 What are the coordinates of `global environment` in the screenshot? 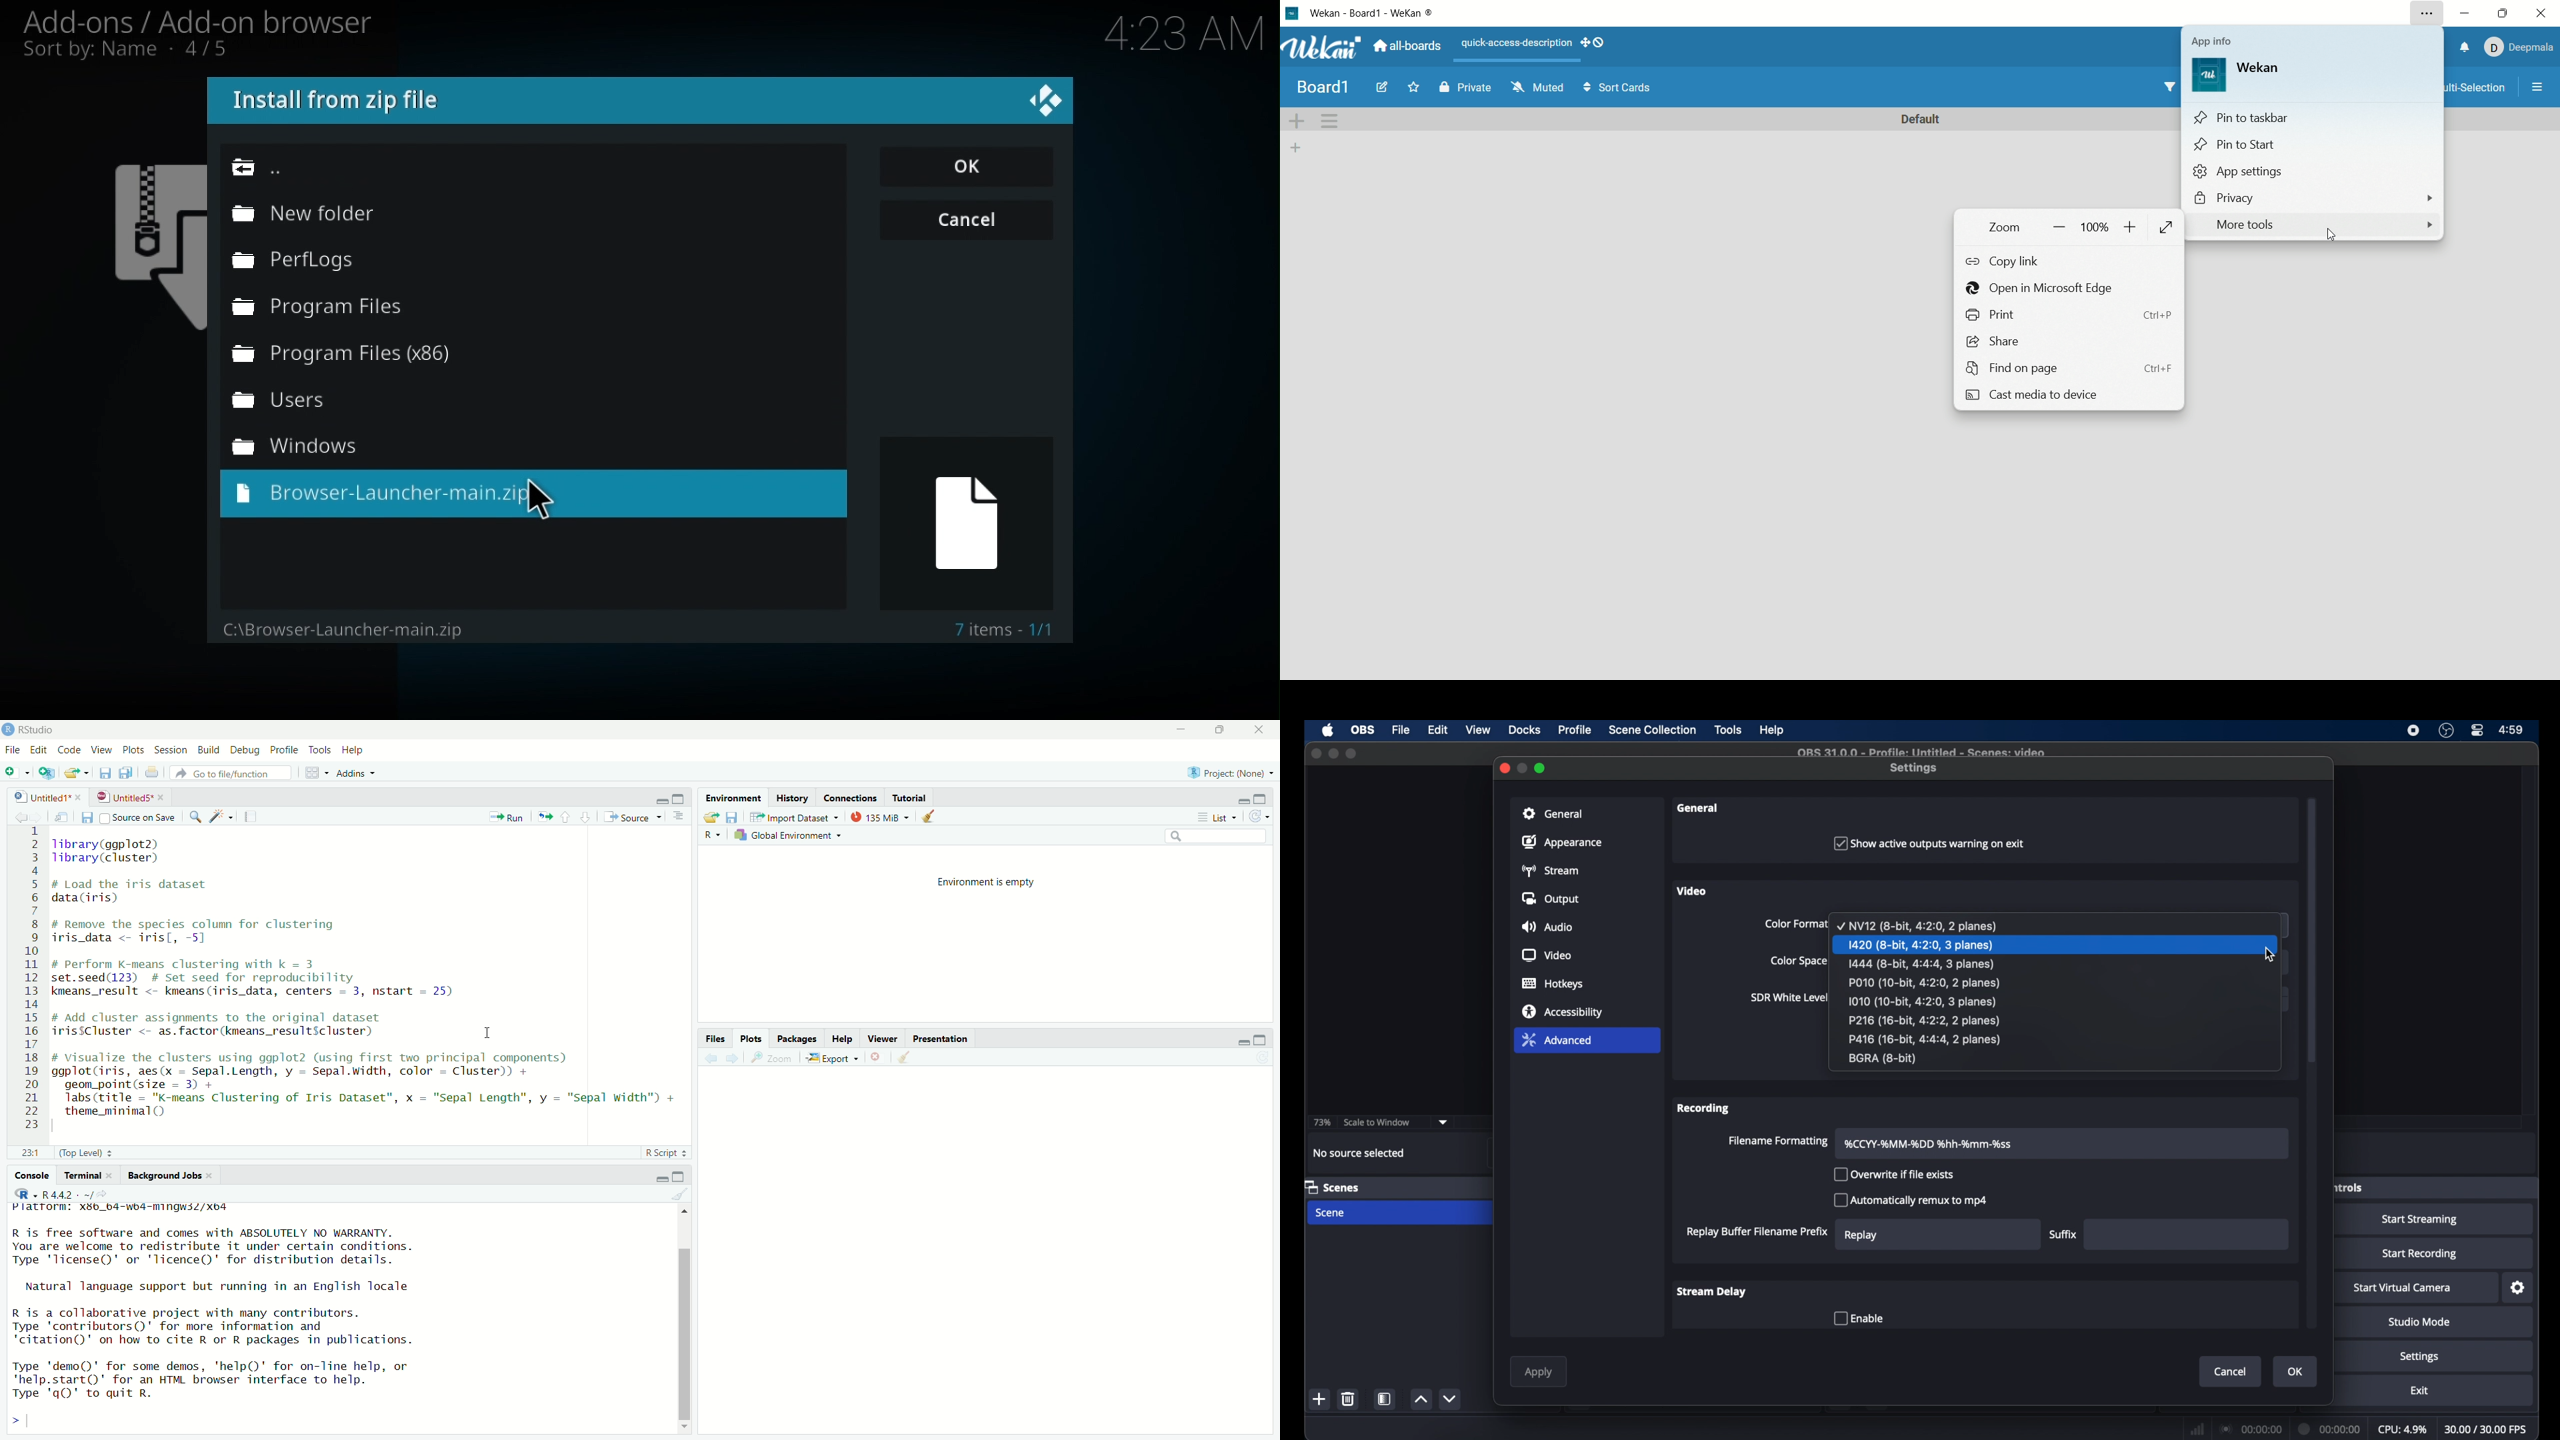 It's located at (791, 836).